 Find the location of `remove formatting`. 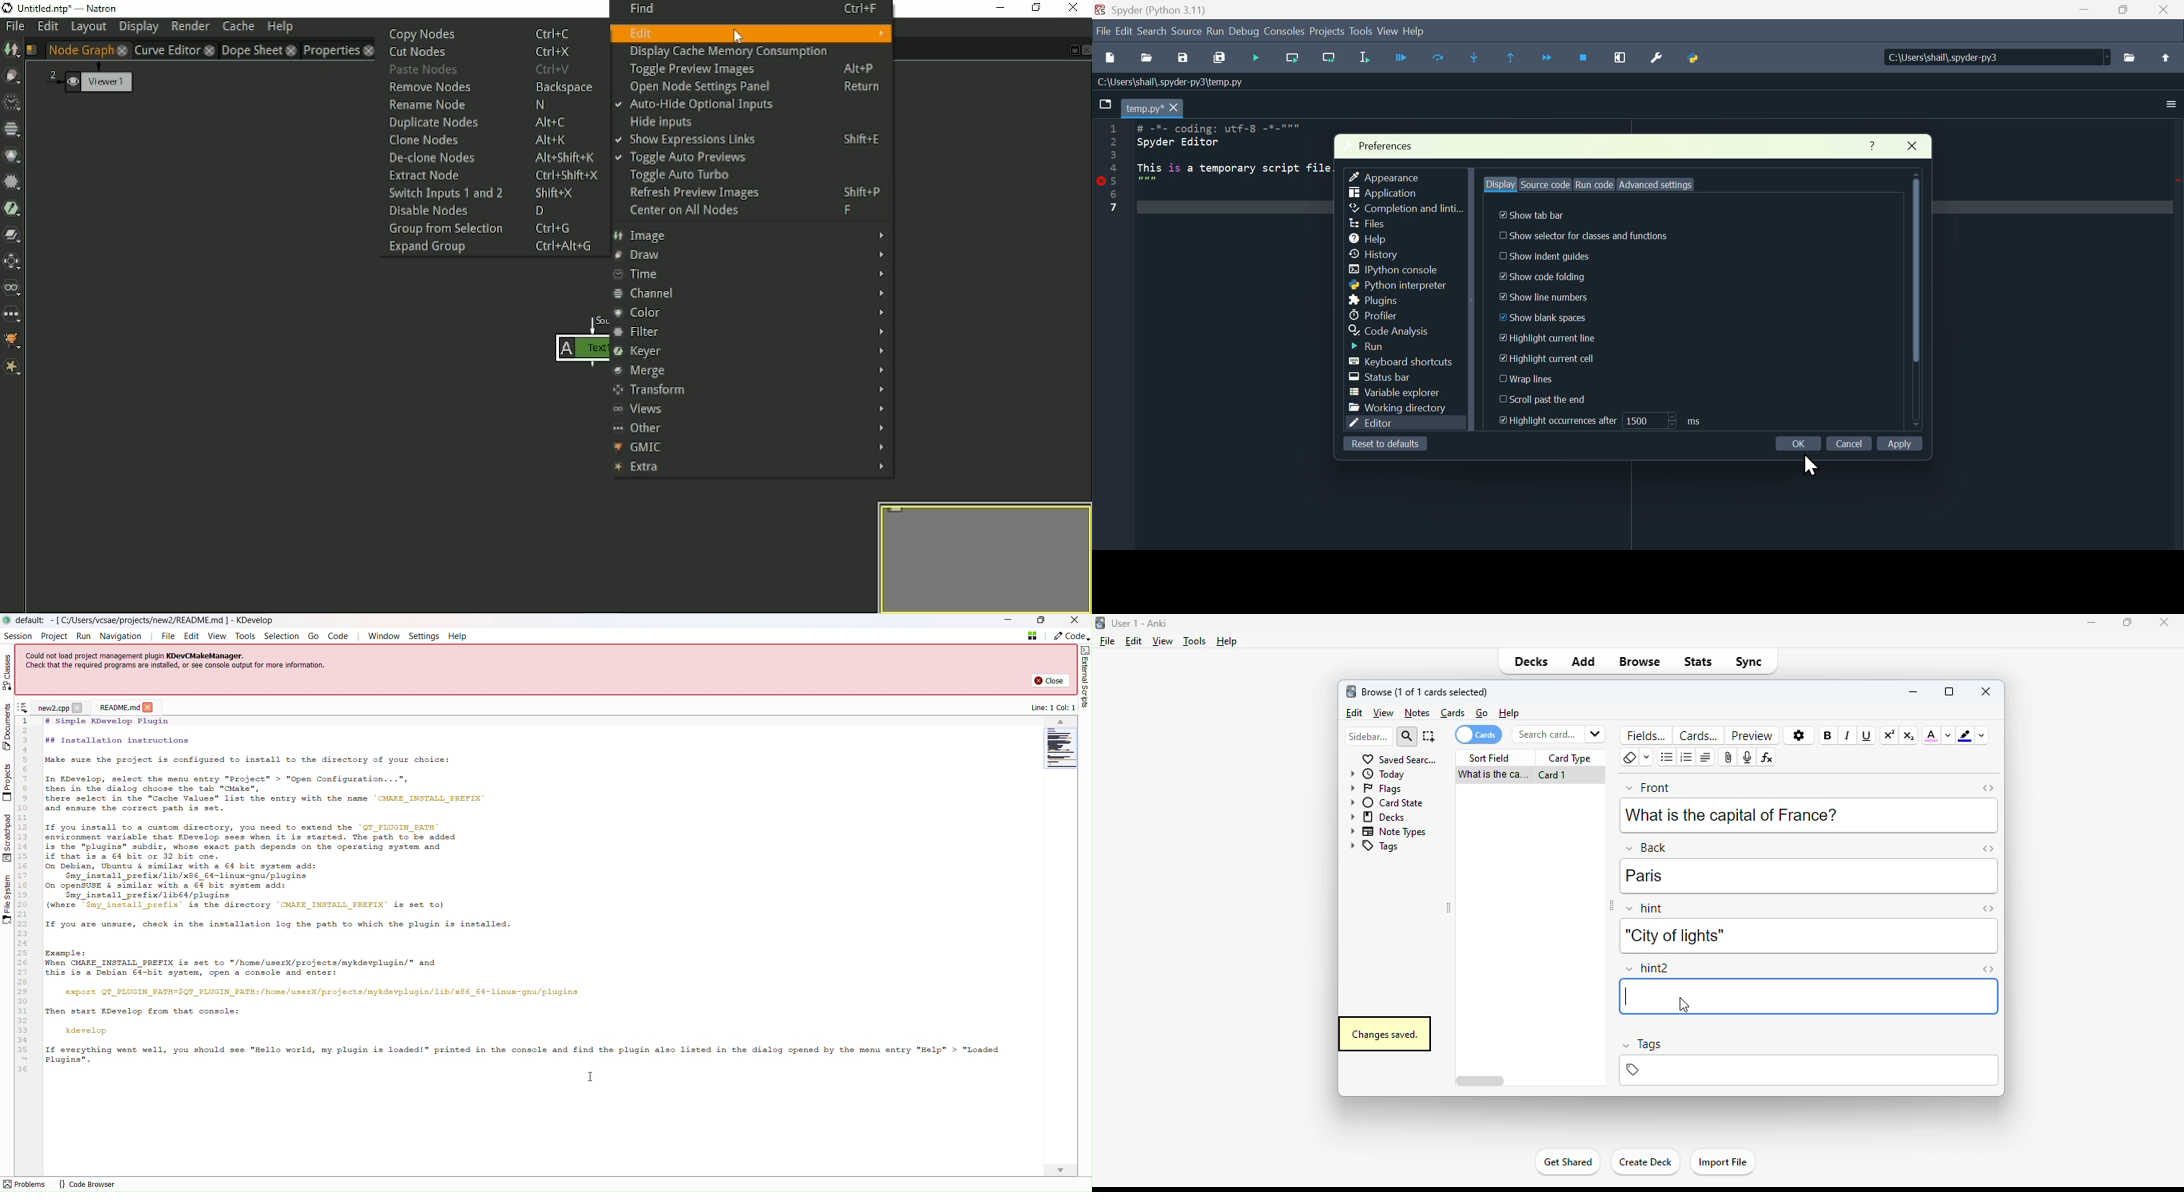

remove formatting is located at coordinates (1629, 758).